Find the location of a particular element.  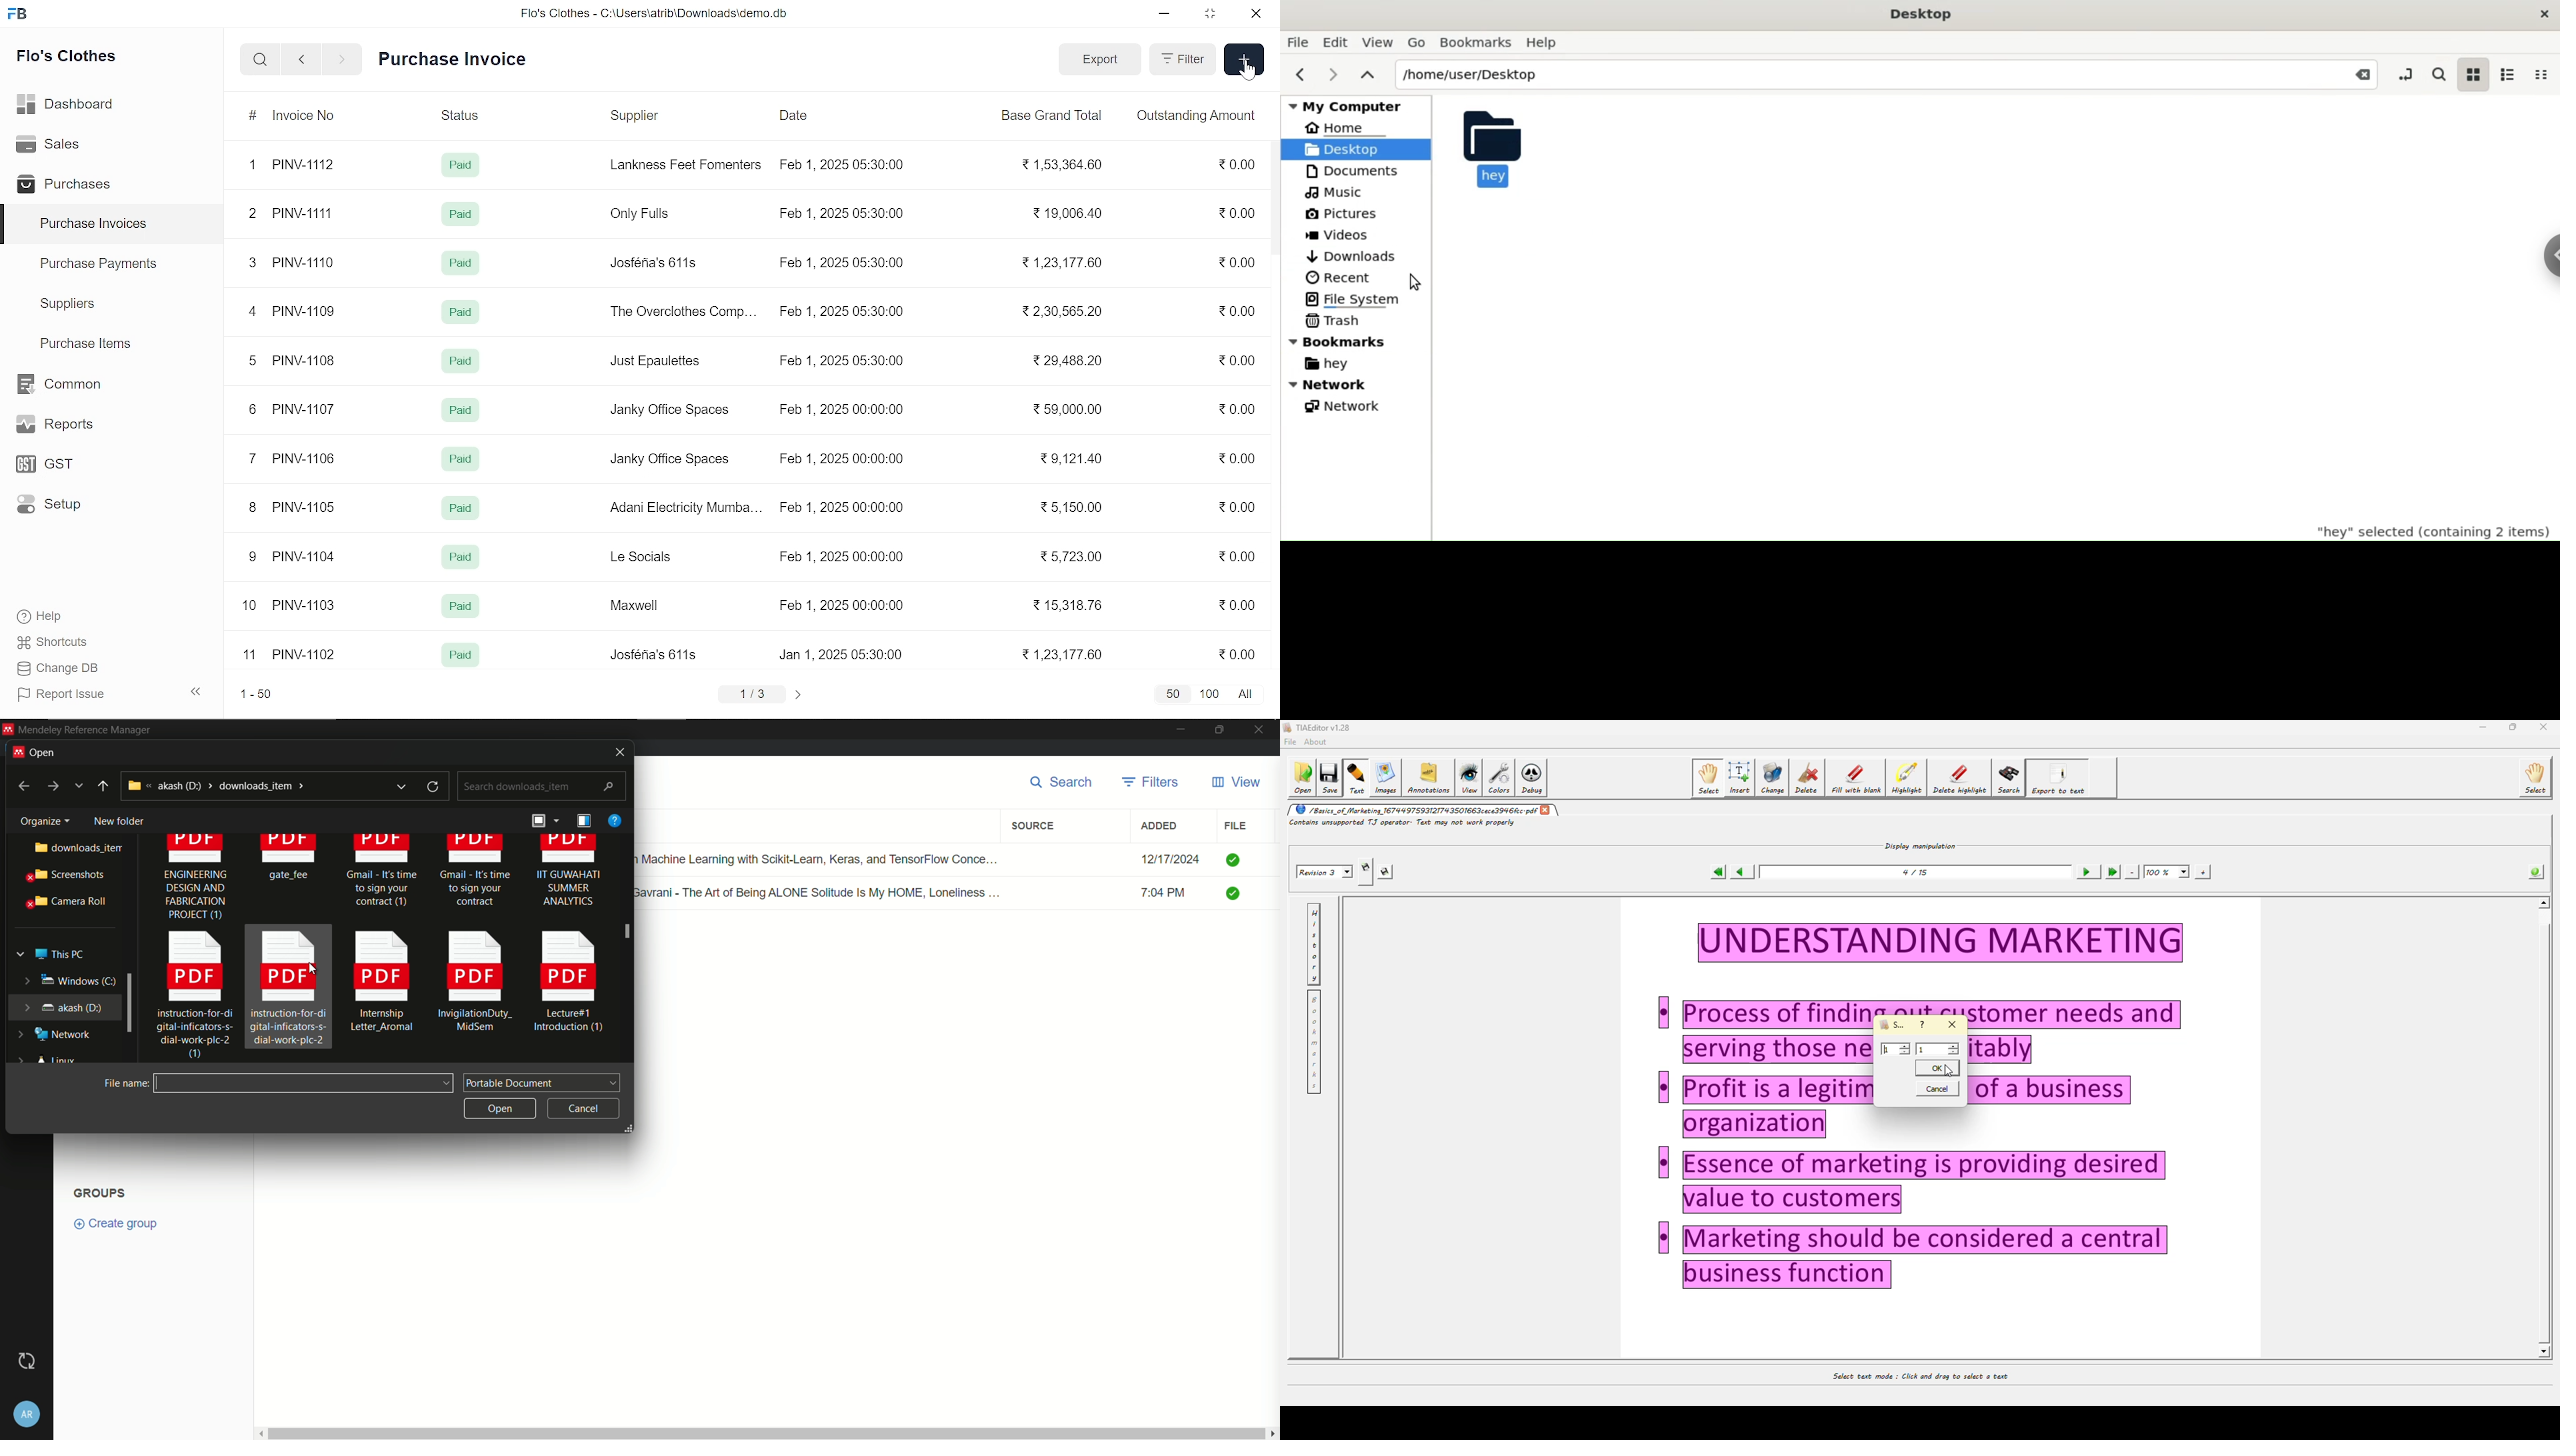

Help is located at coordinates (1545, 41).